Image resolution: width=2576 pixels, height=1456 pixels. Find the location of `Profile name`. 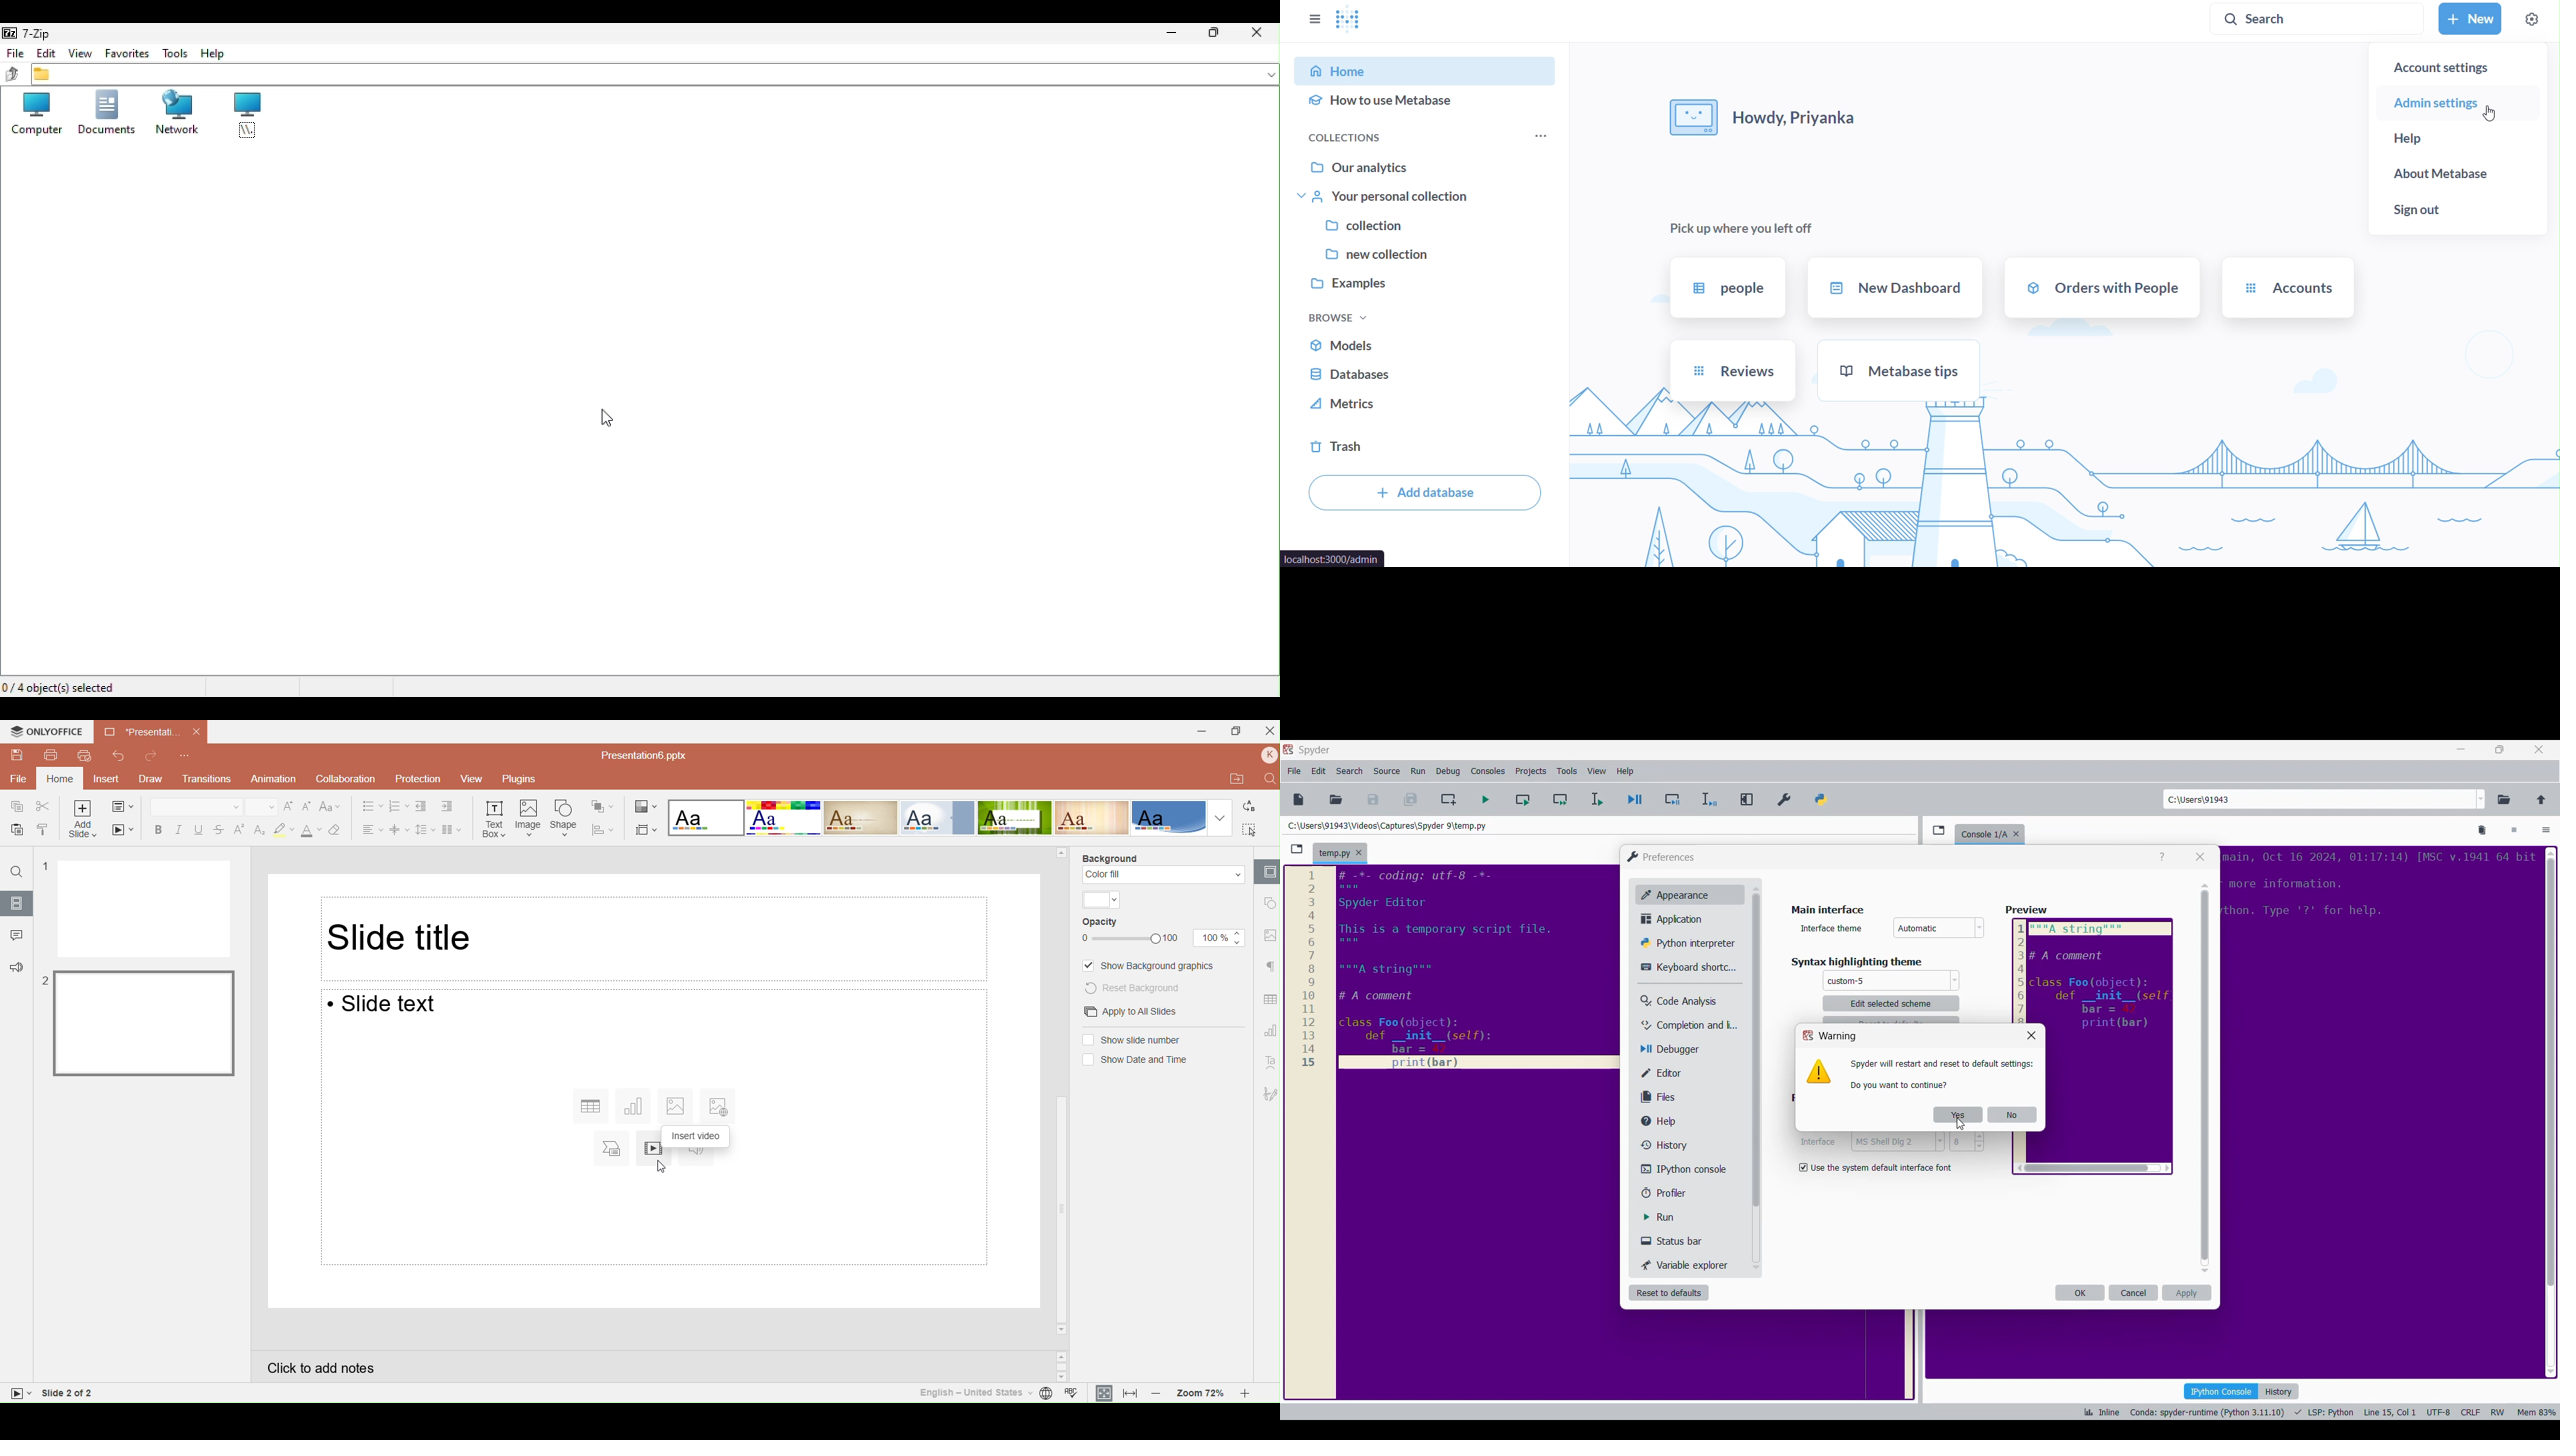

Profile name is located at coordinates (1267, 756).